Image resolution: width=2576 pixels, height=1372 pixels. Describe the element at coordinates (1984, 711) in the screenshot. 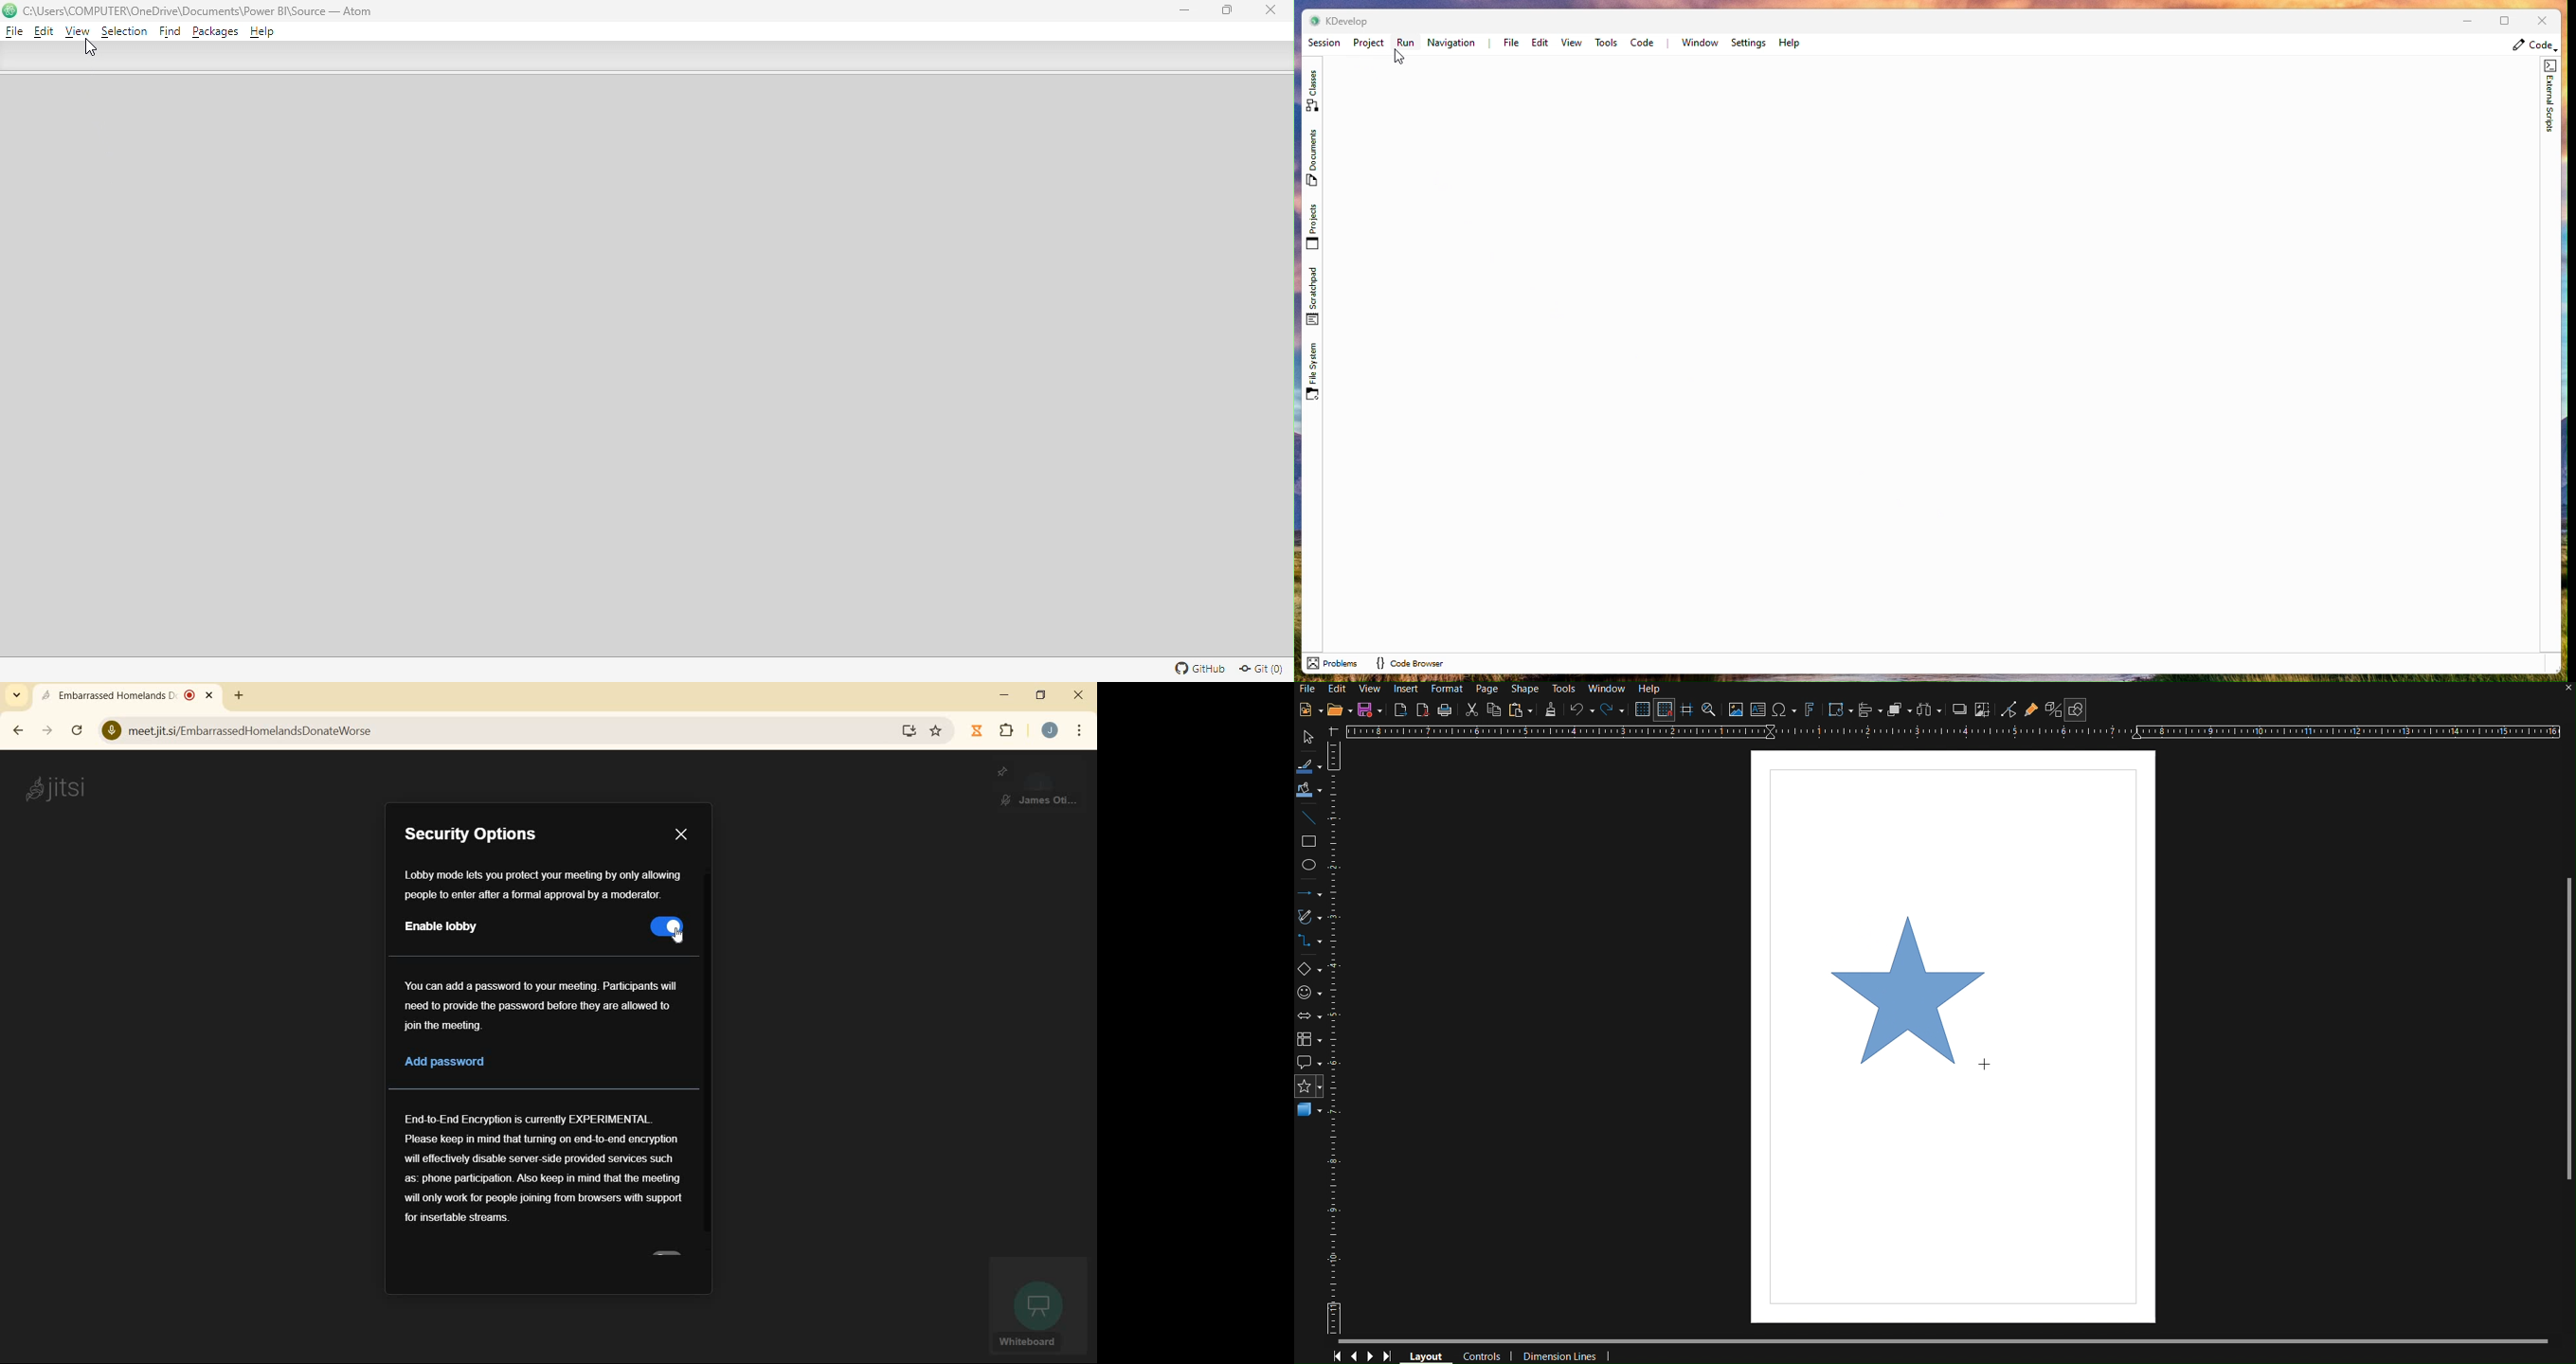

I see `Crop Image` at that location.